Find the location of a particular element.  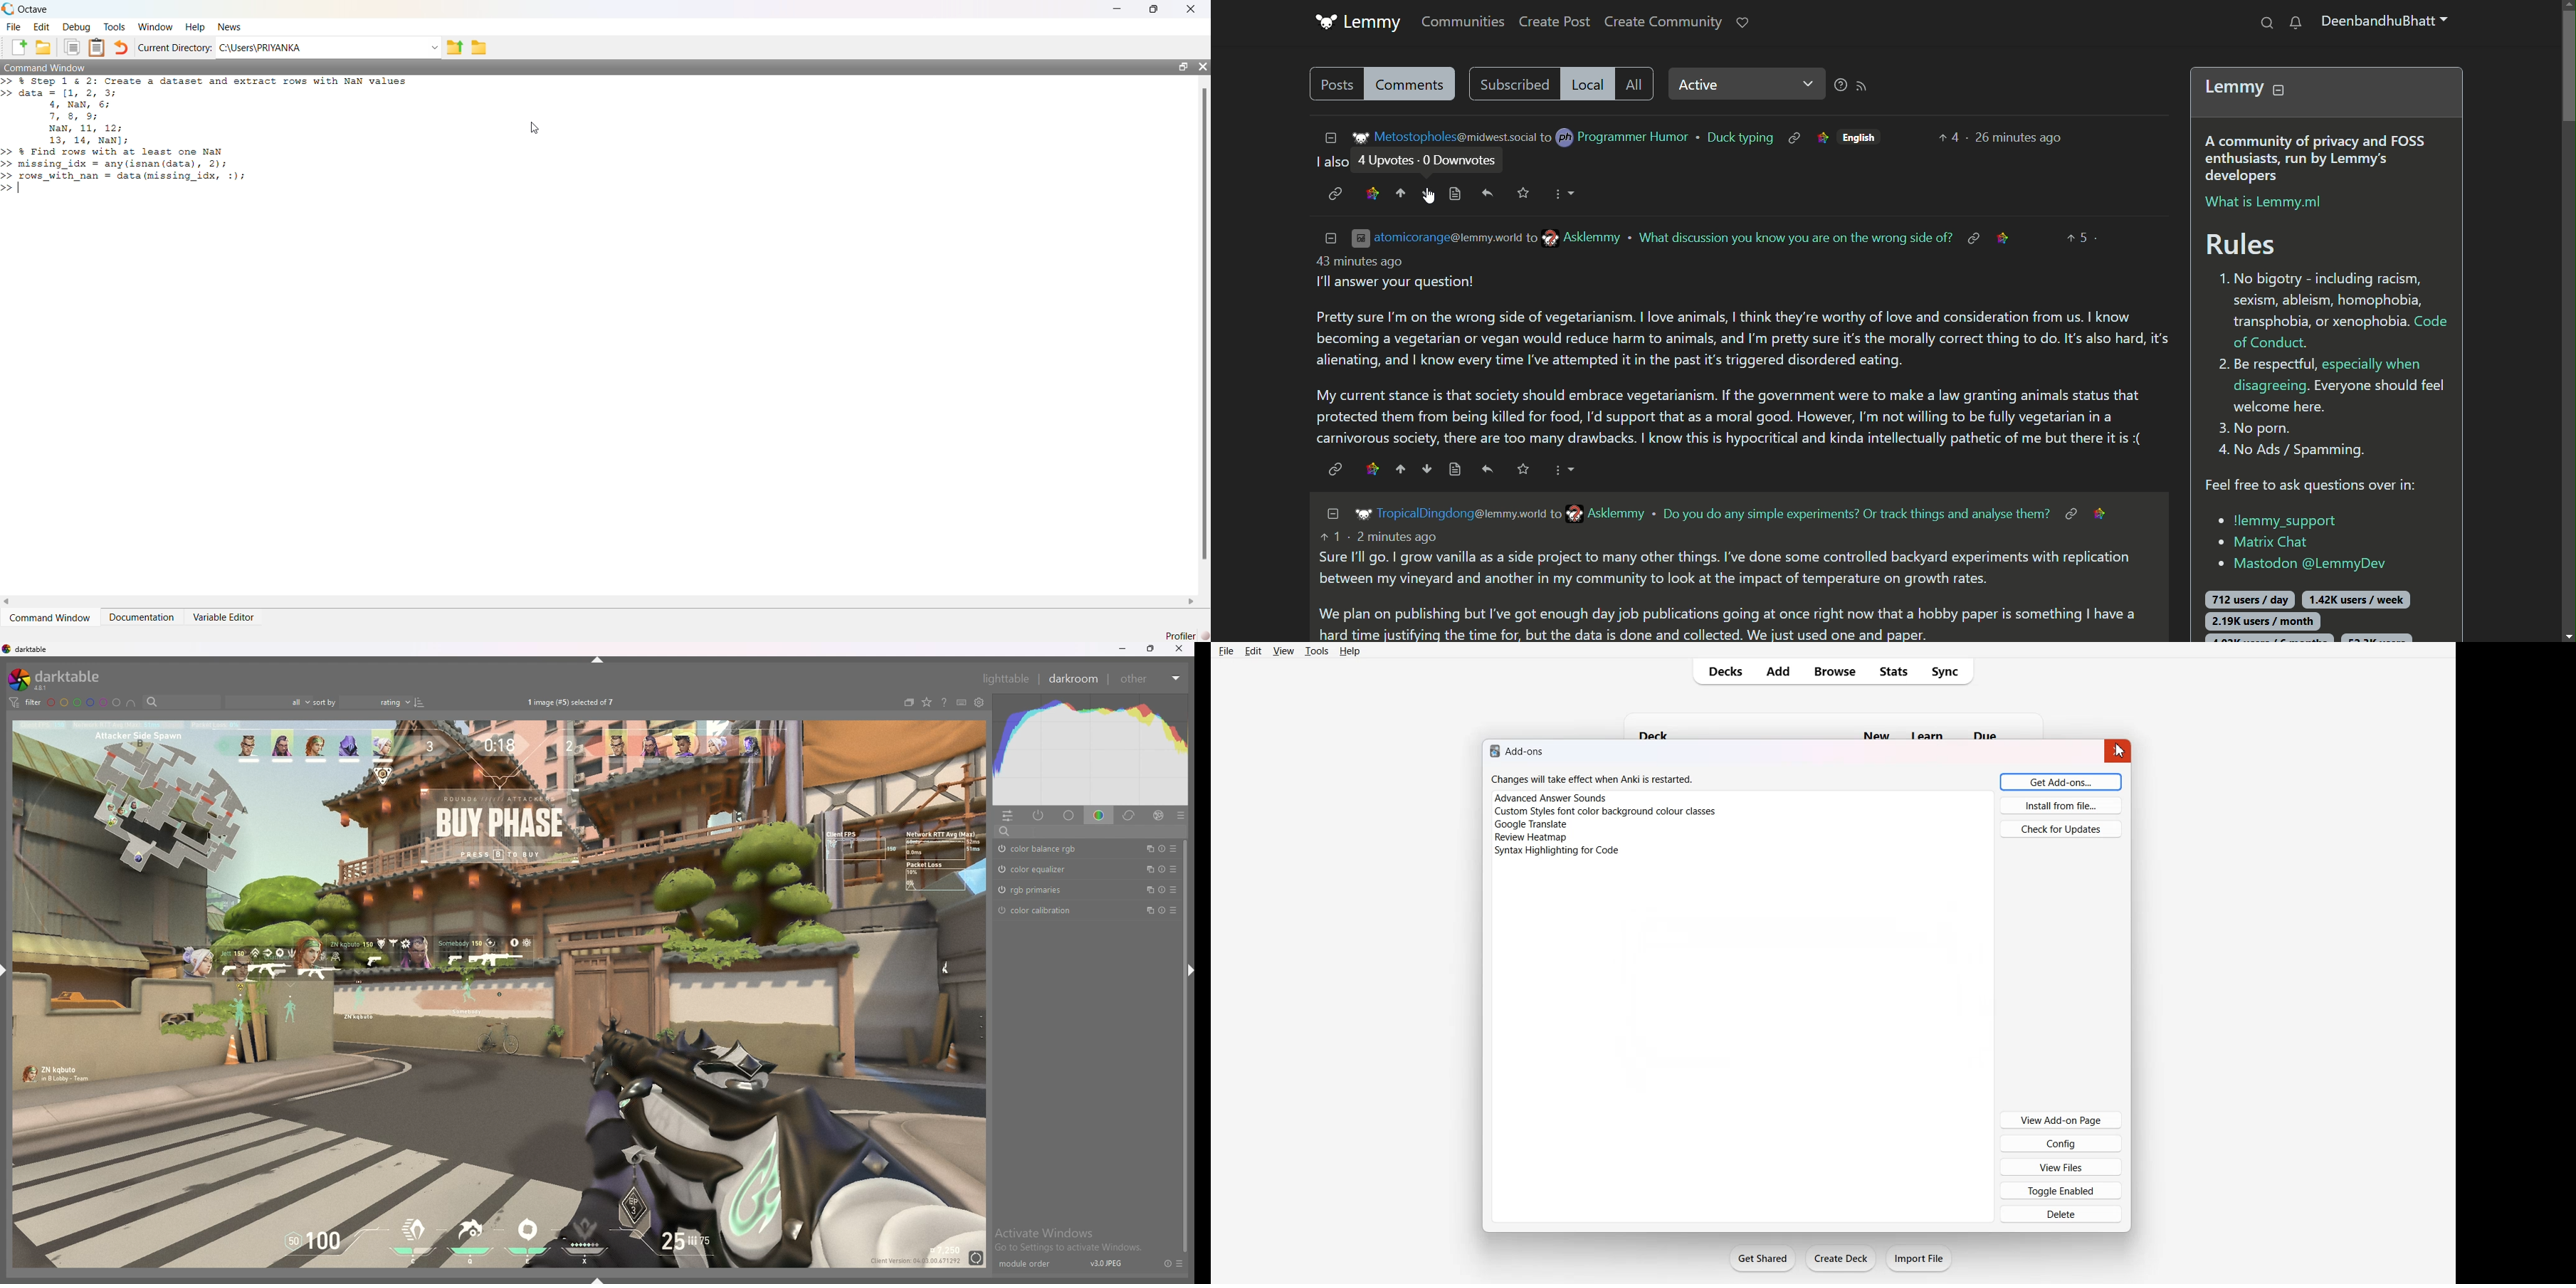

lemmy logo is located at coordinates (1360, 515).